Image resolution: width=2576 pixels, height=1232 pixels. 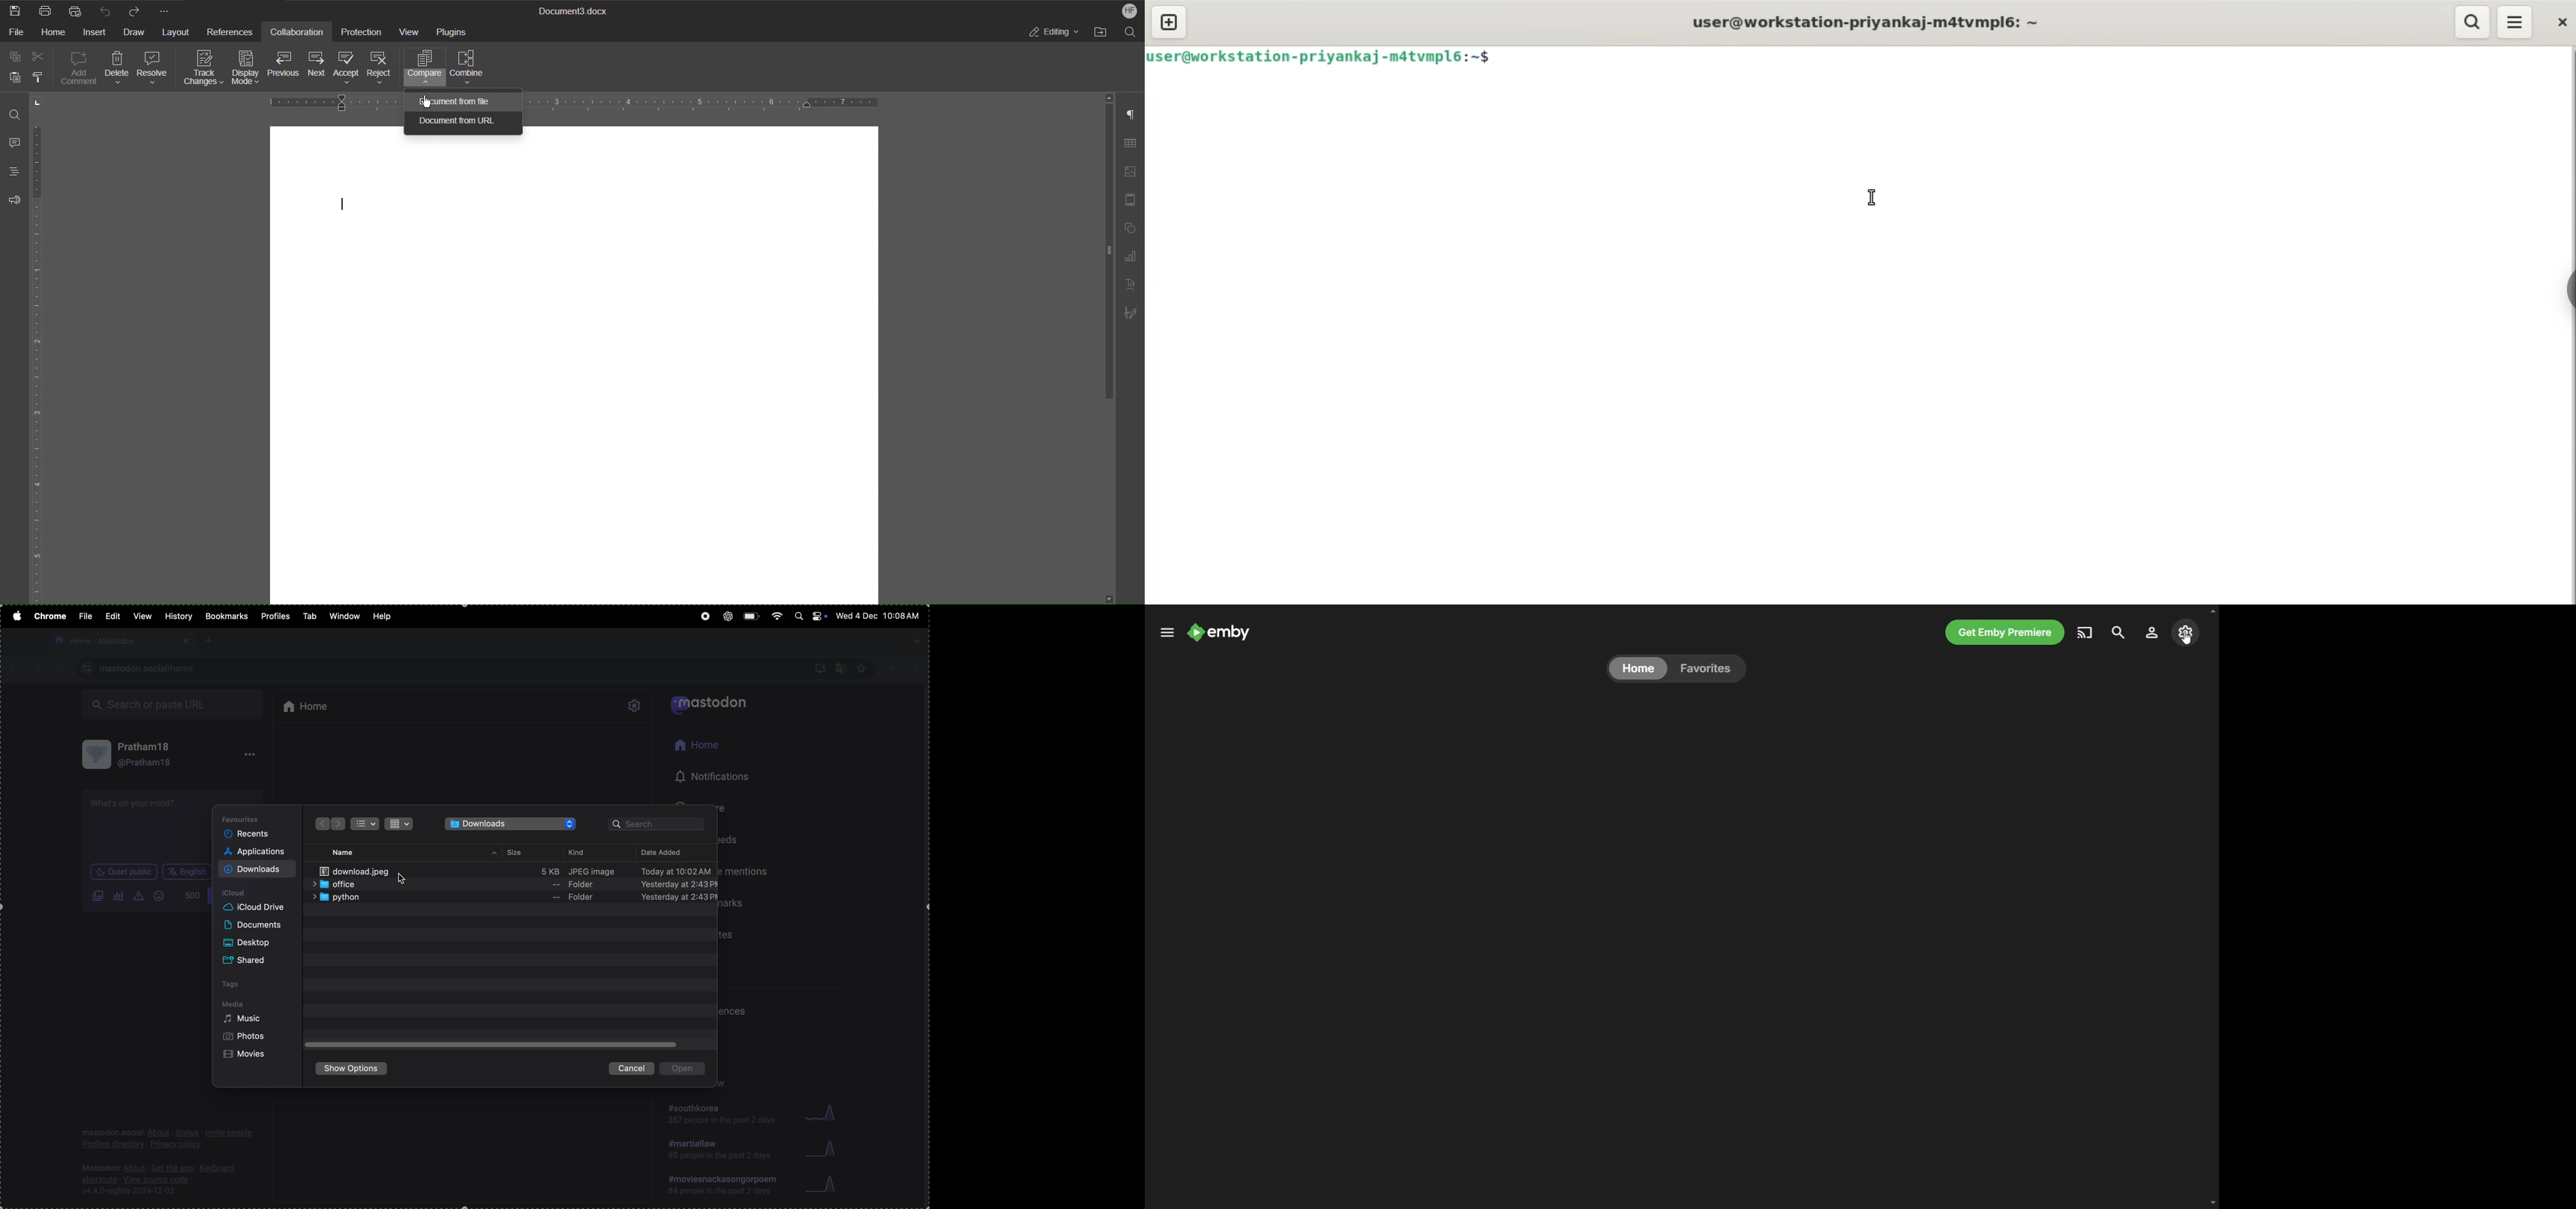 I want to click on favourites, so click(x=245, y=818).